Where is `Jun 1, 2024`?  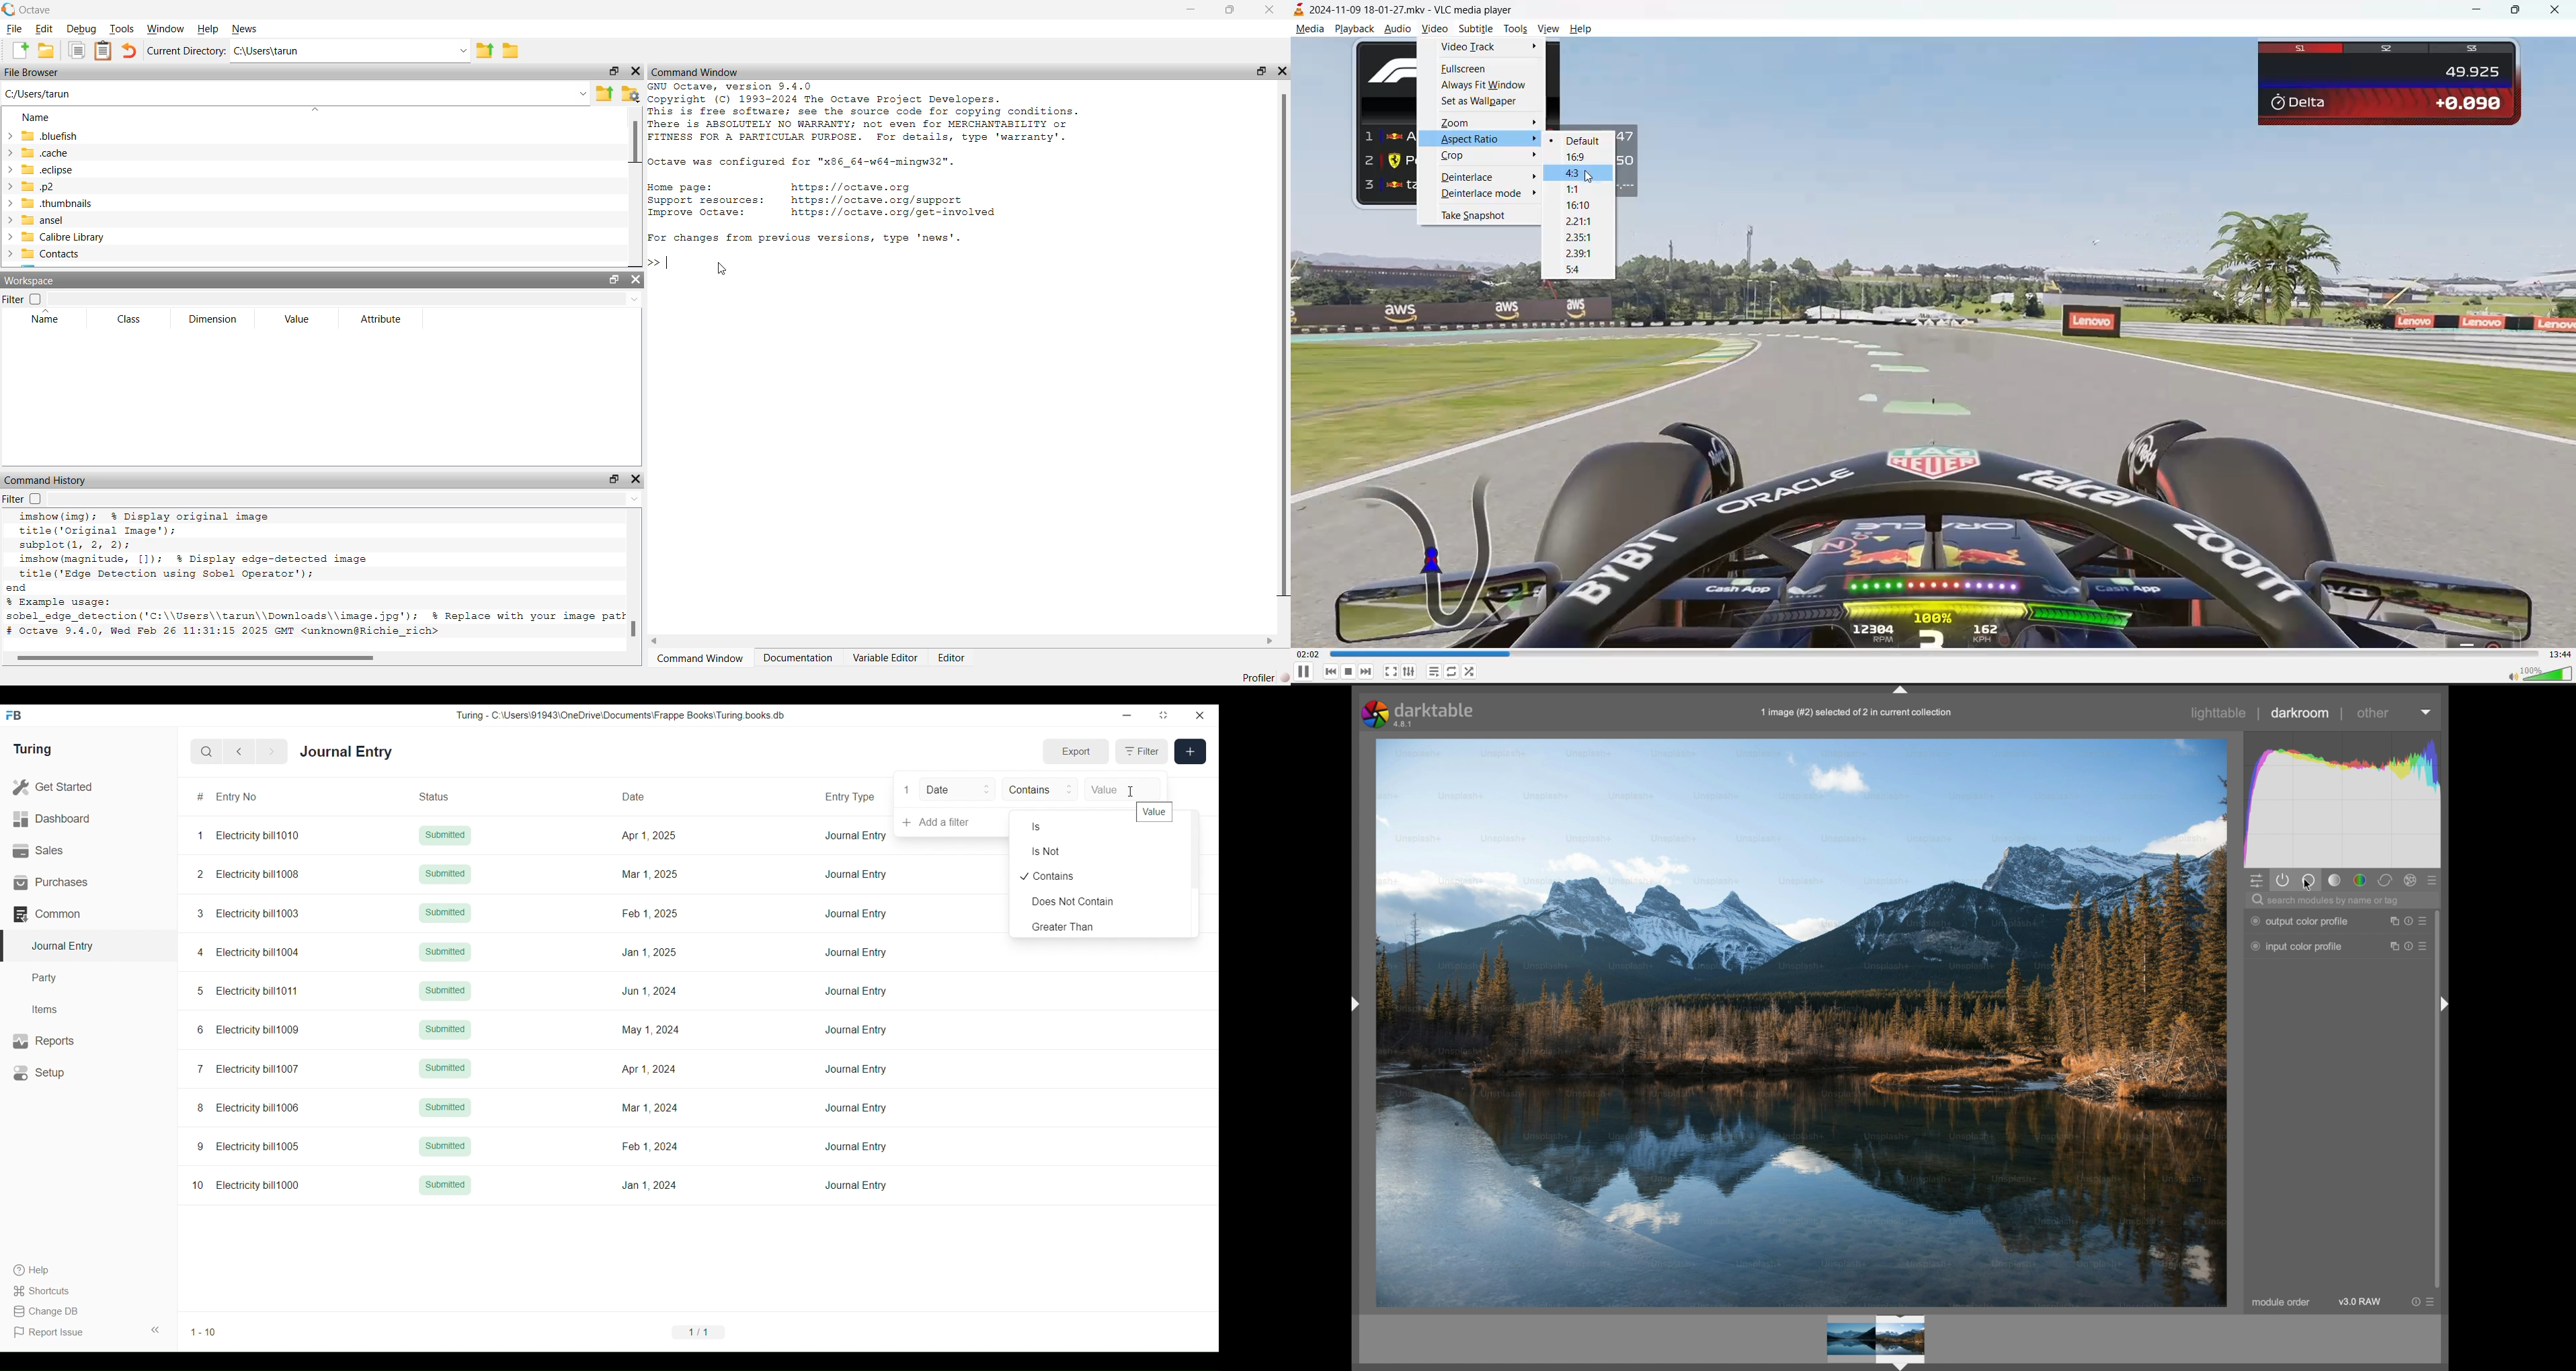
Jun 1, 2024 is located at coordinates (649, 991).